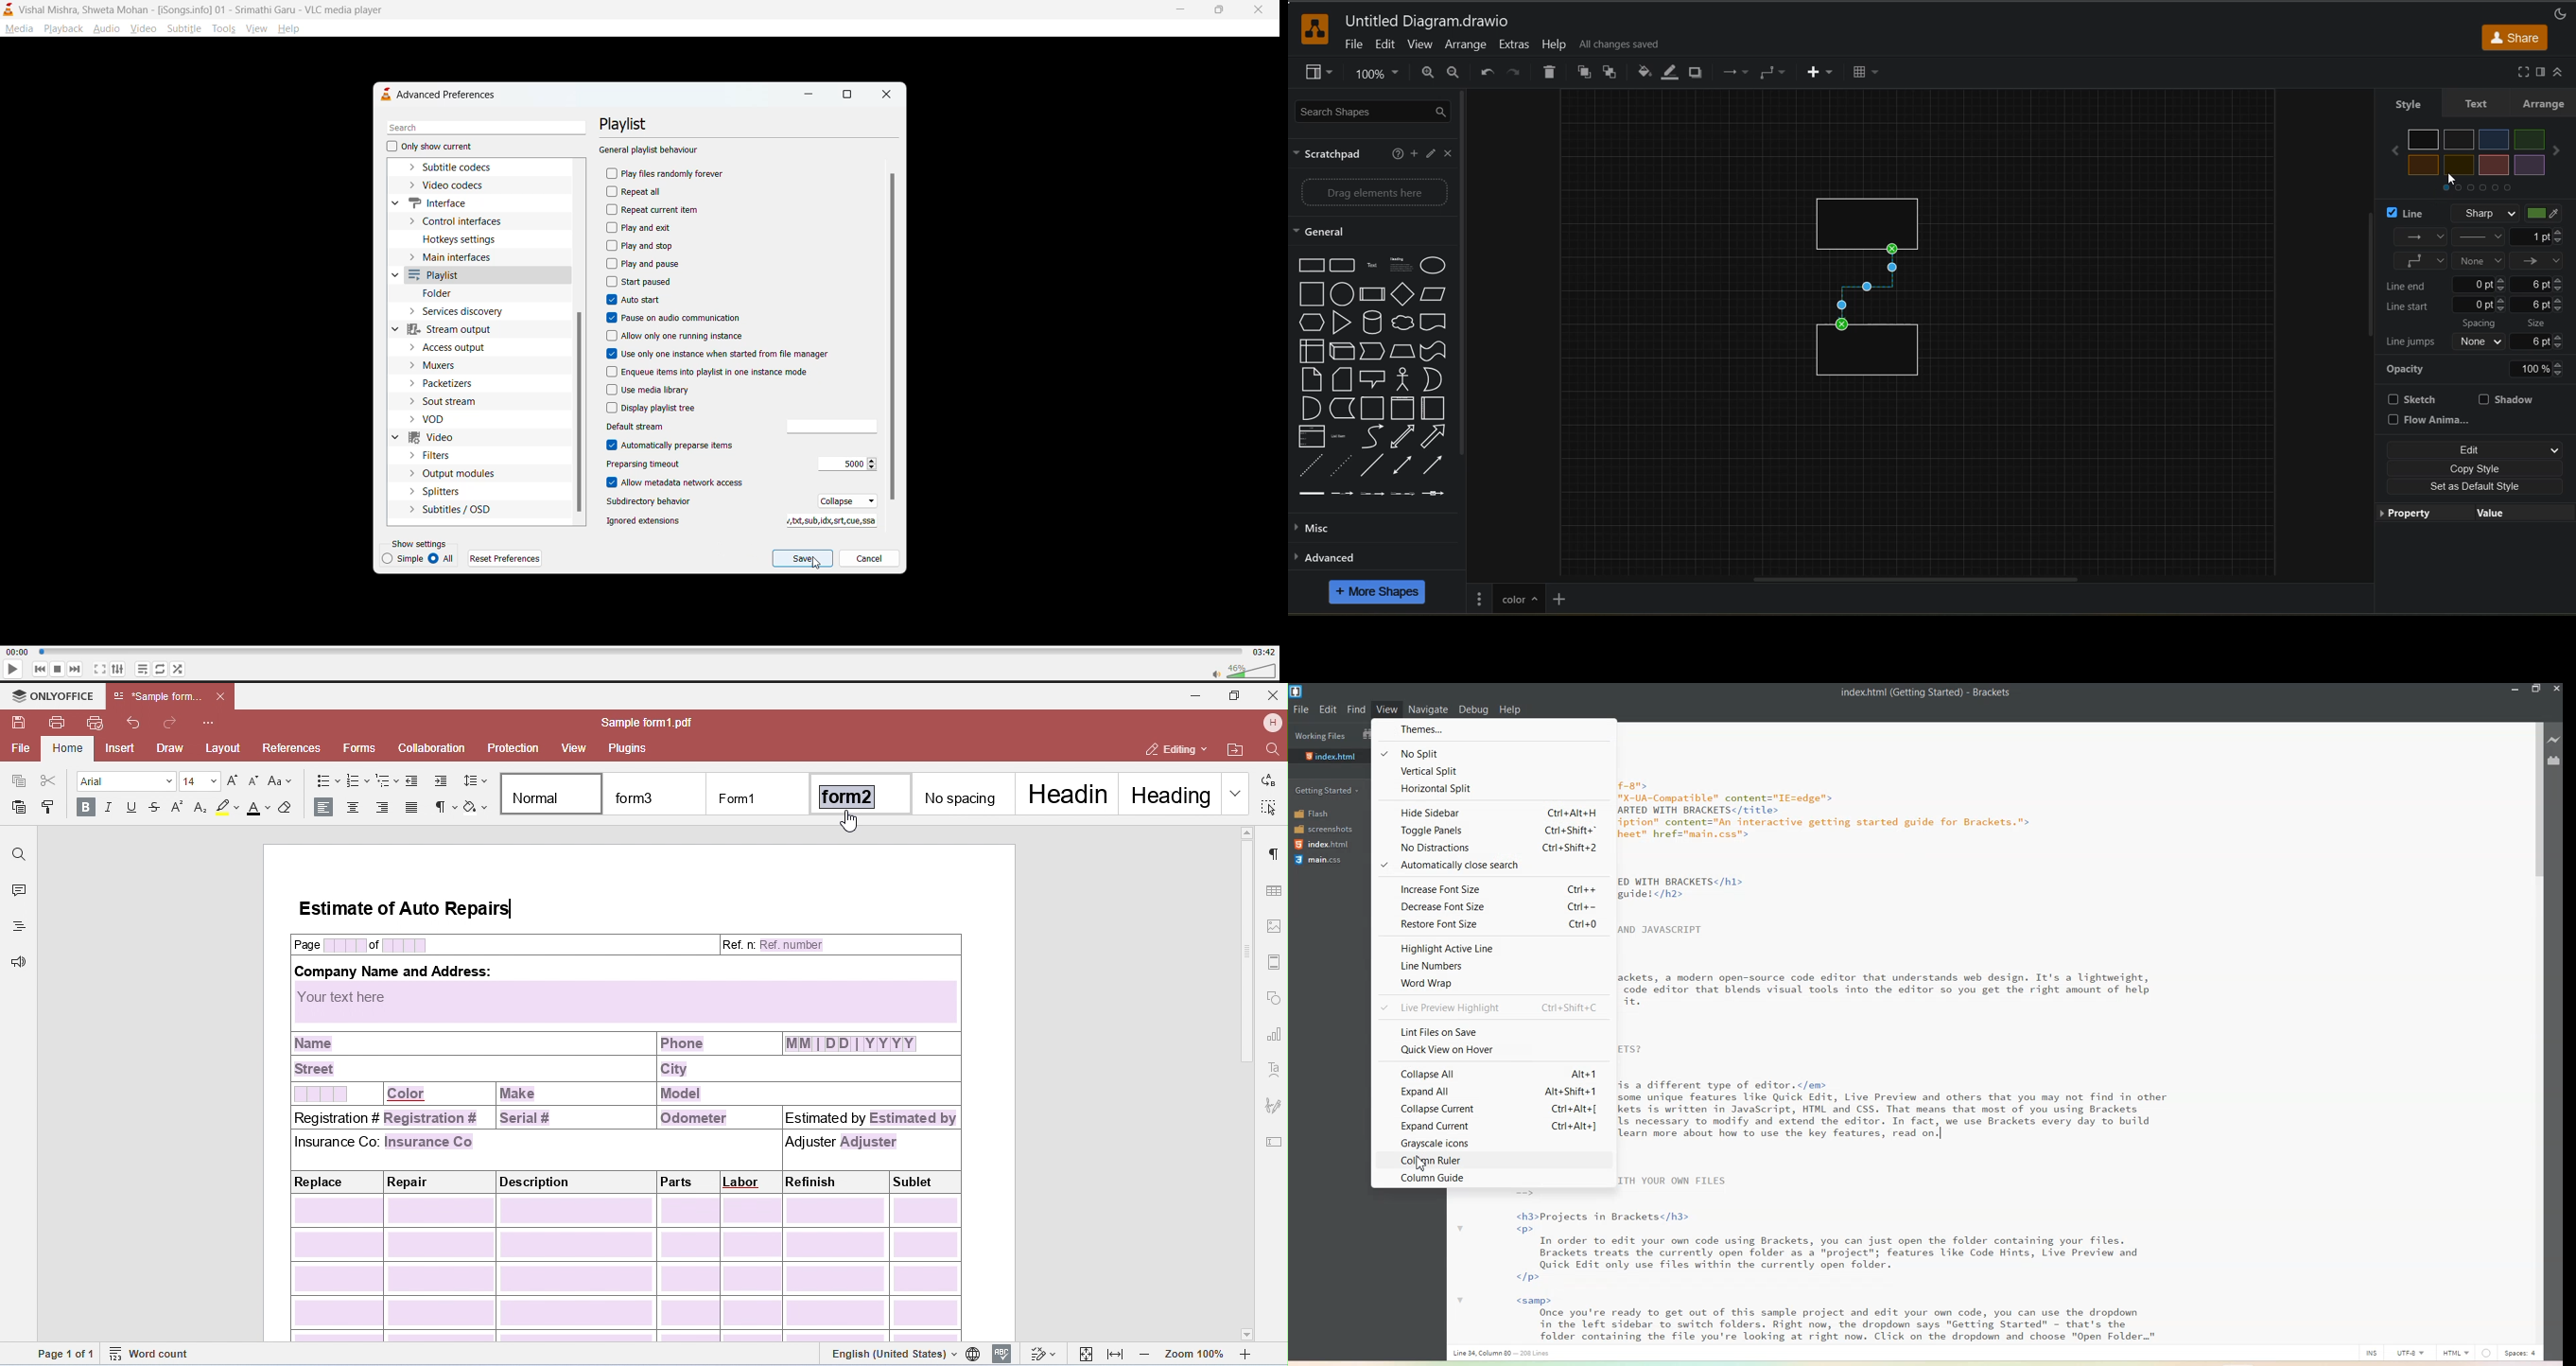 This screenshot has height=1372, width=2576. Describe the element at coordinates (1926, 692) in the screenshot. I see `Text 2` at that location.